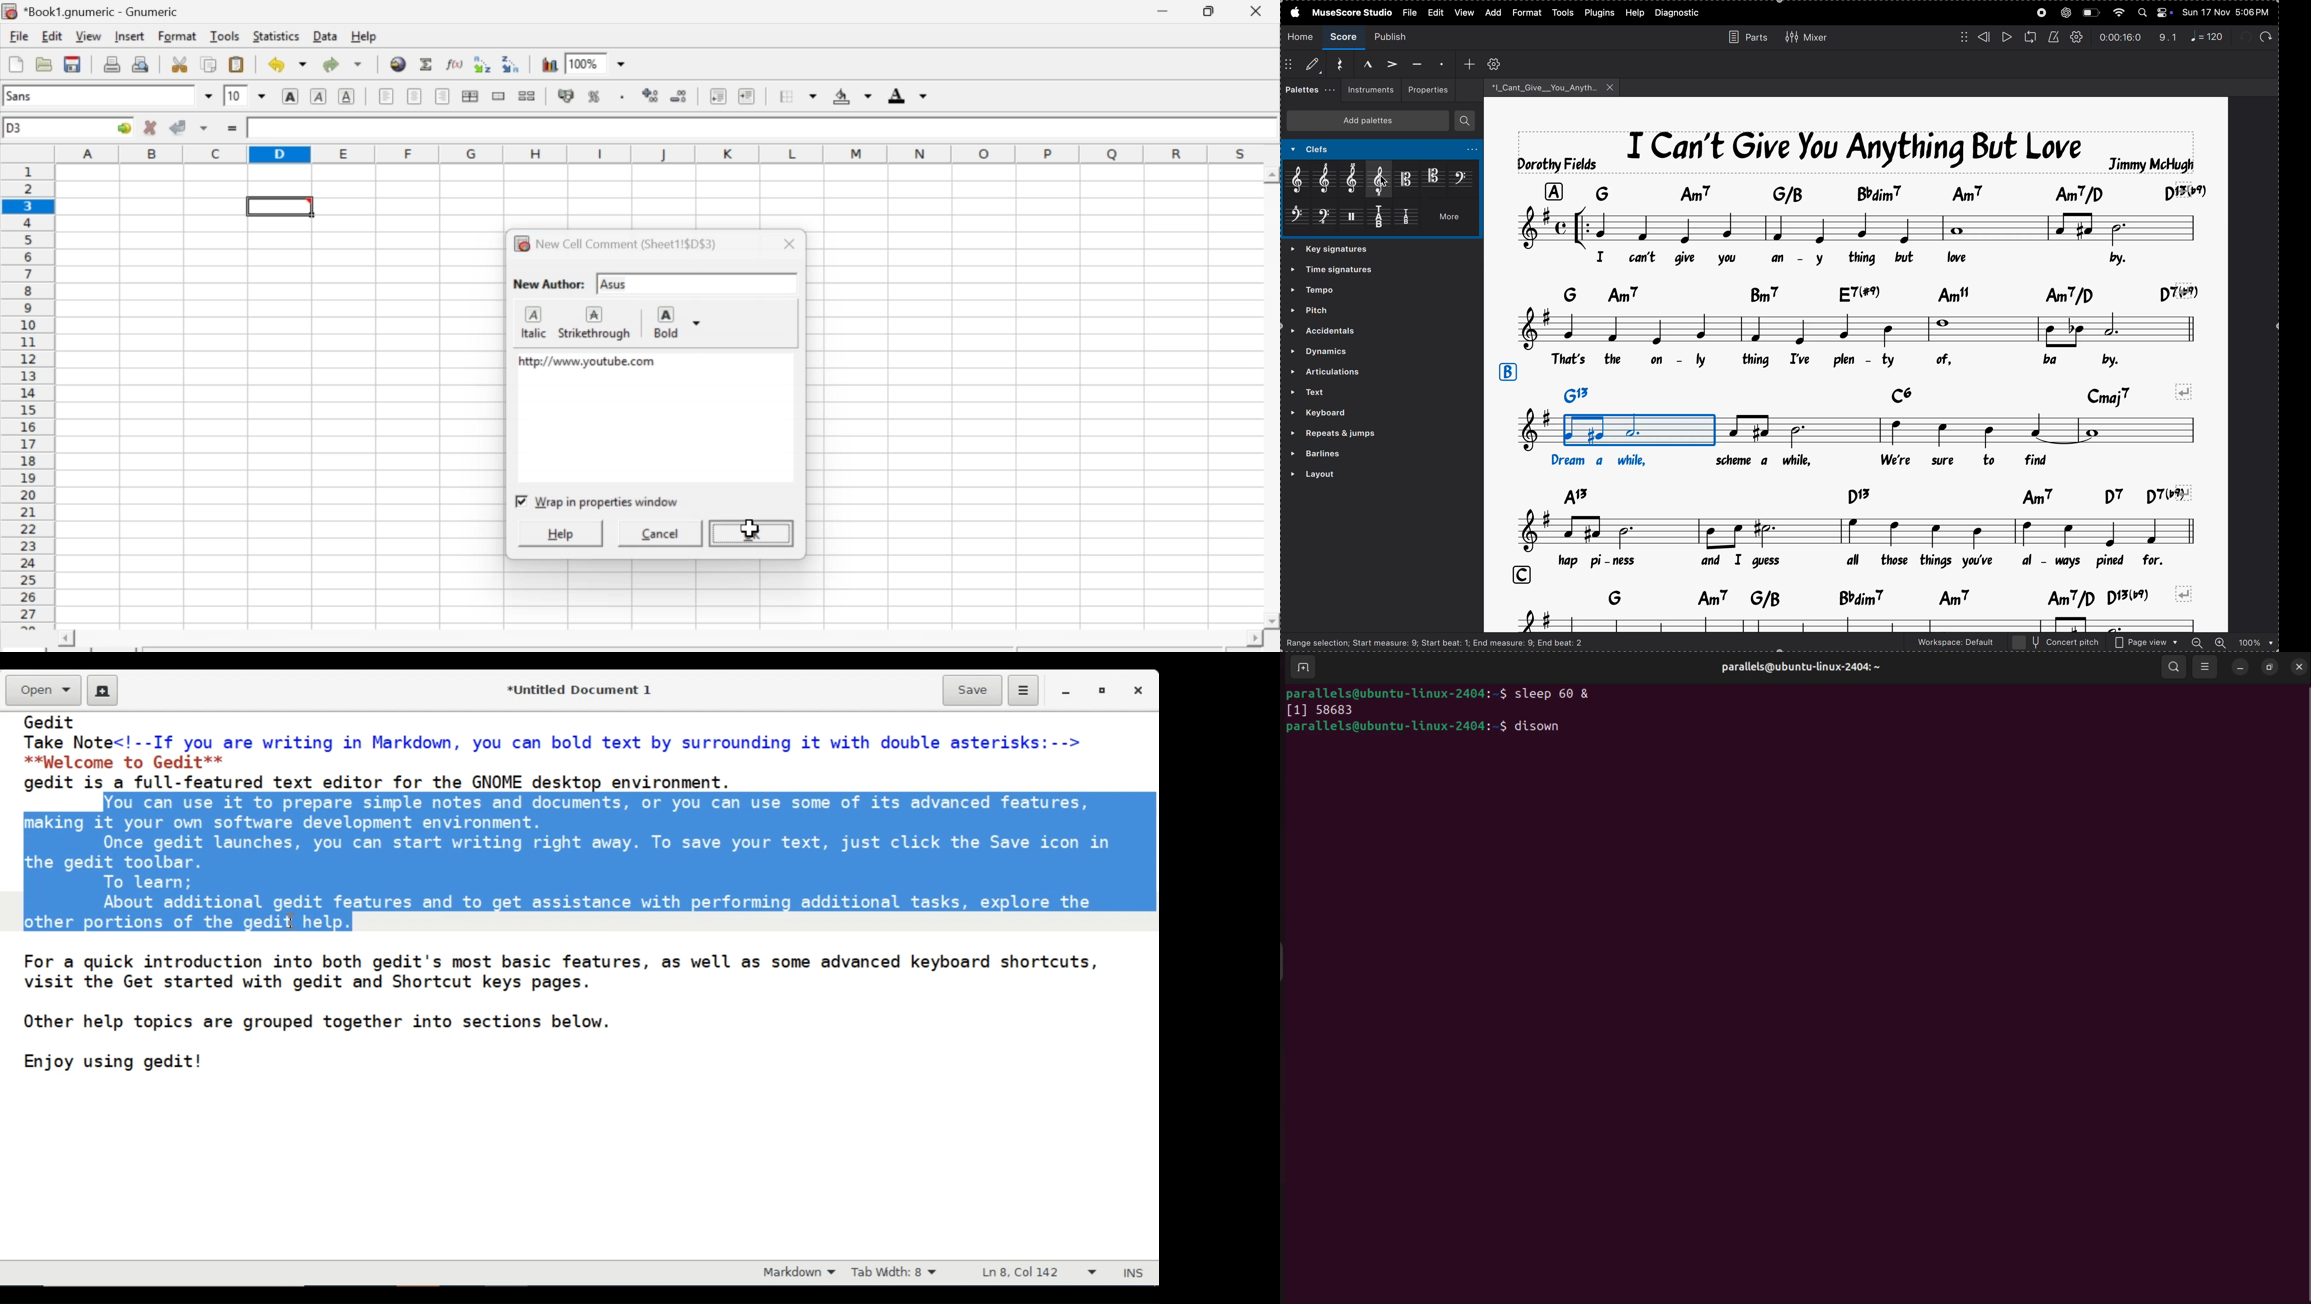 Image resolution: width=2324 pixels, height=1316 pixels. What do you see at coordinates (754, 128) in the screenshot?
I see `Contents of the cell` at bounding box center [754, 128].